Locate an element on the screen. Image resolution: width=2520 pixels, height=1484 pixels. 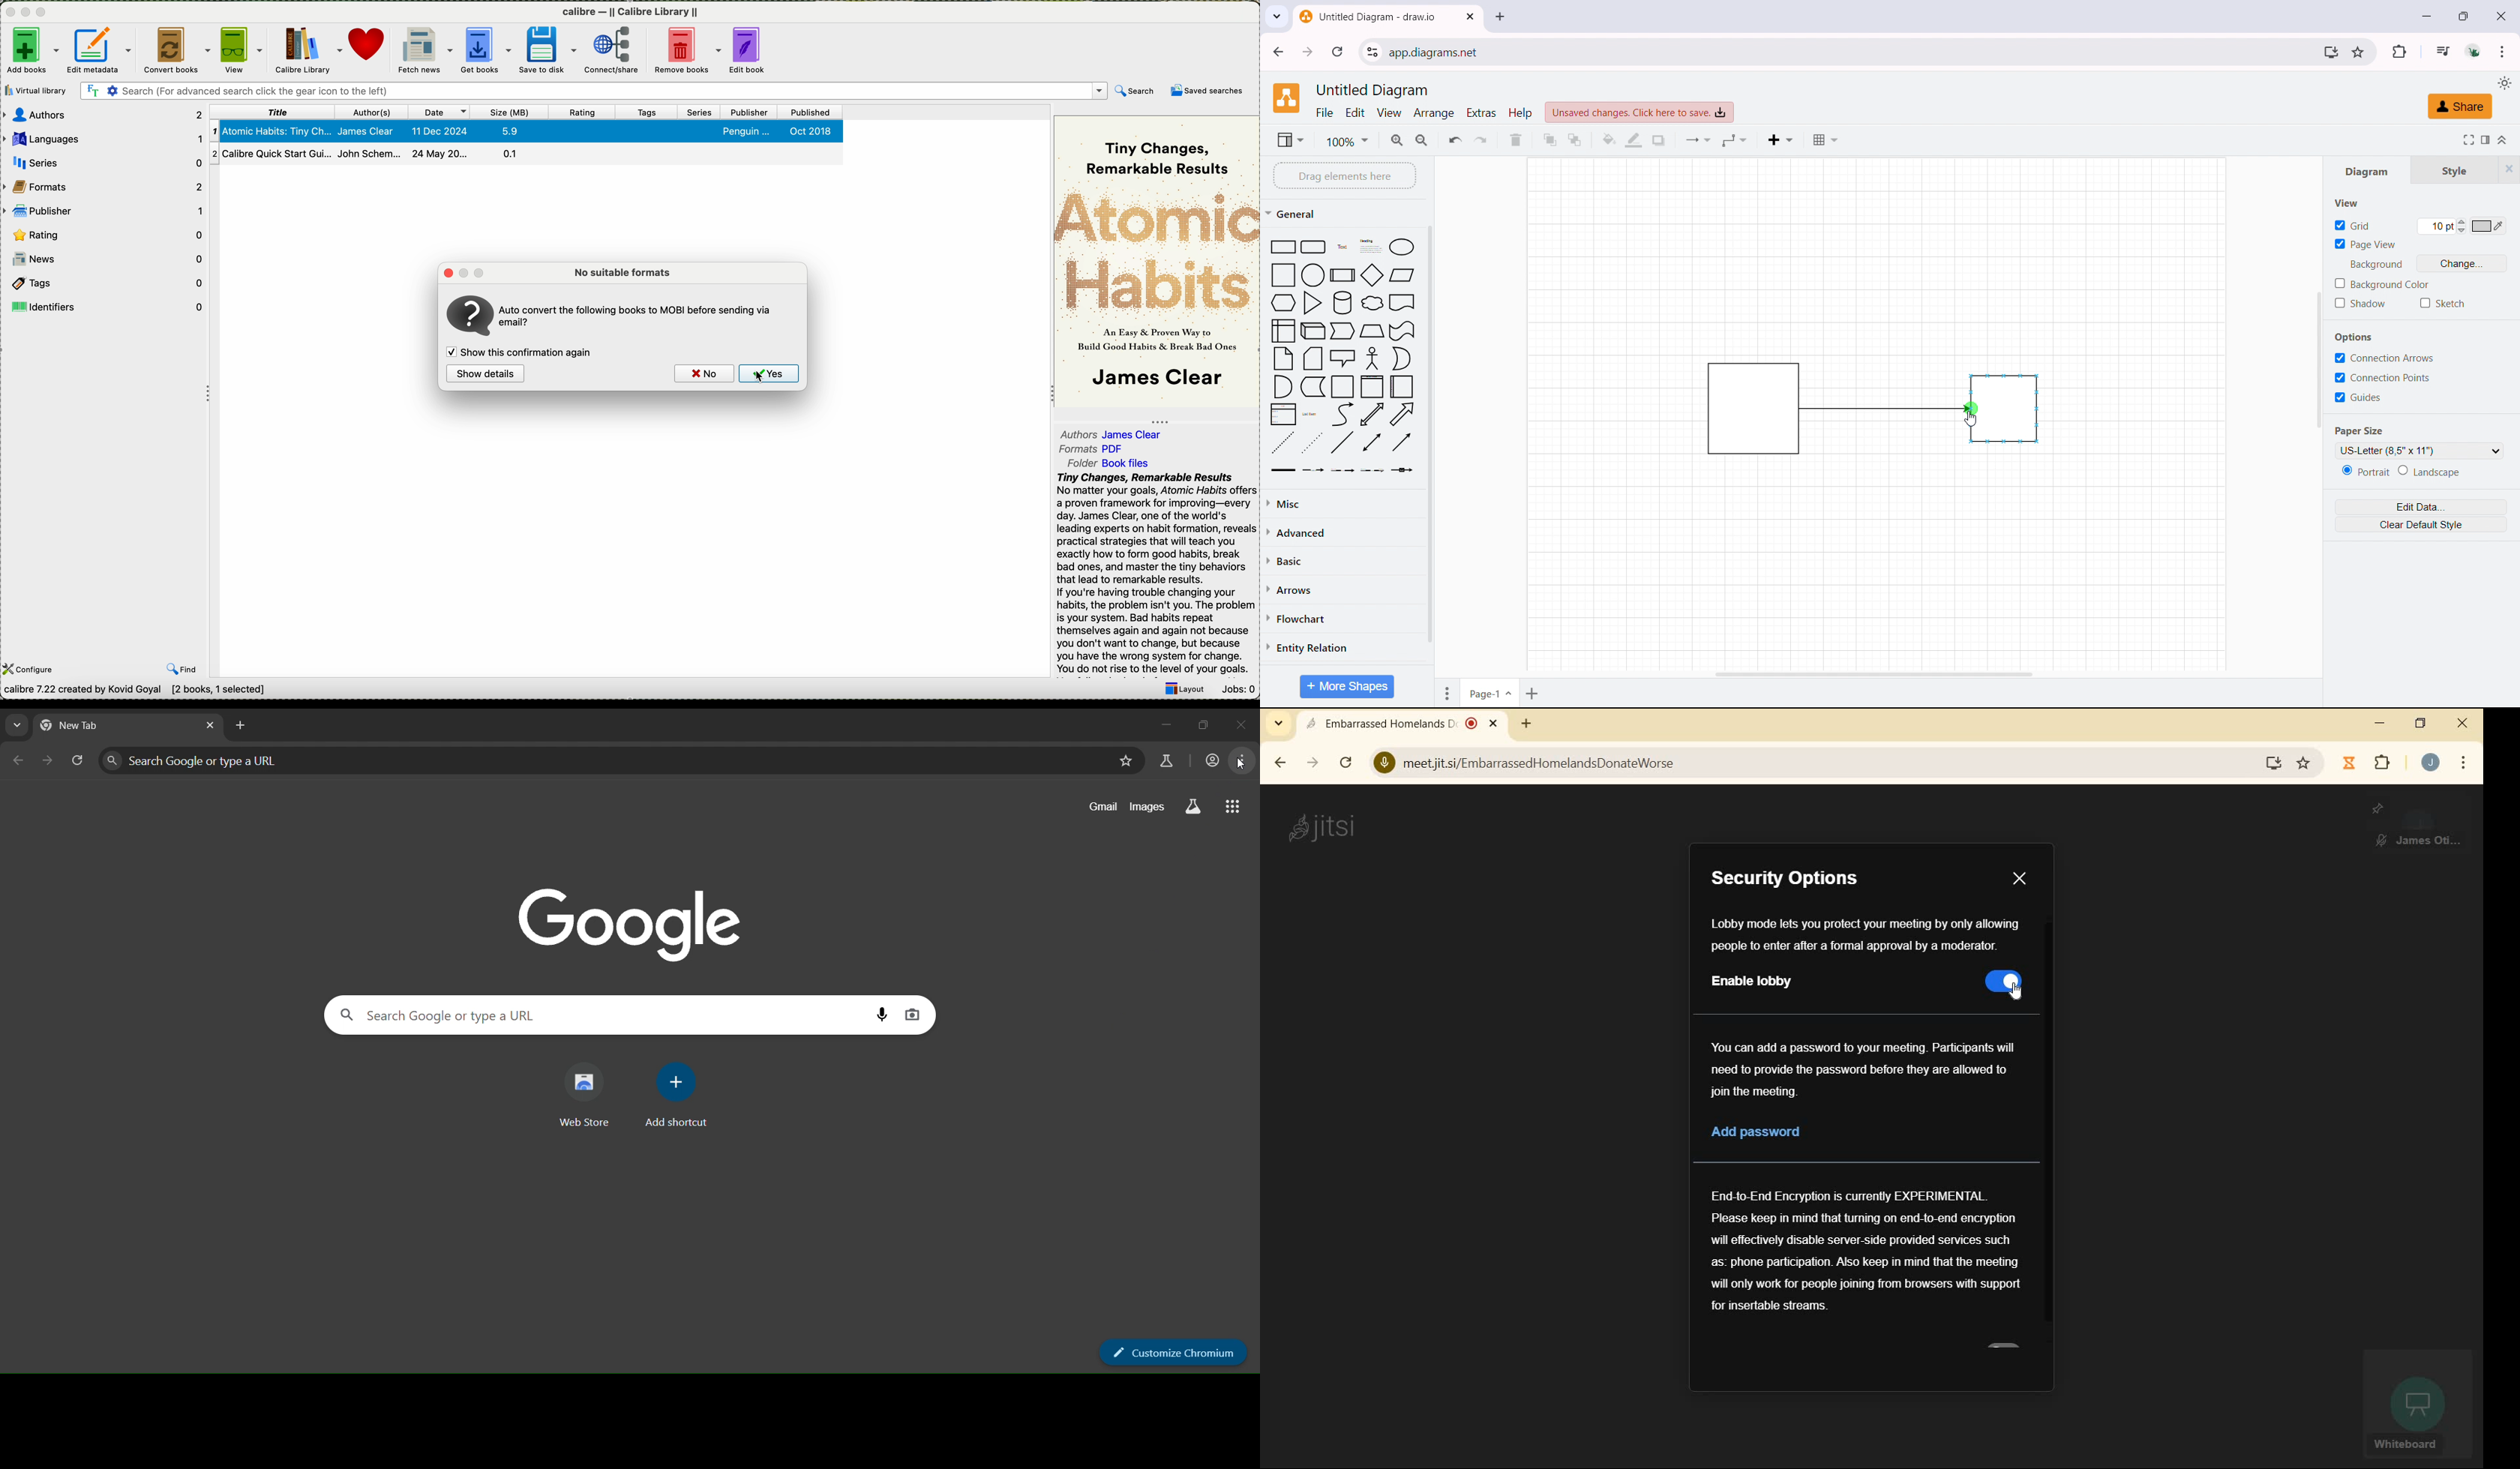
view is located at coordinates (1290, 139).